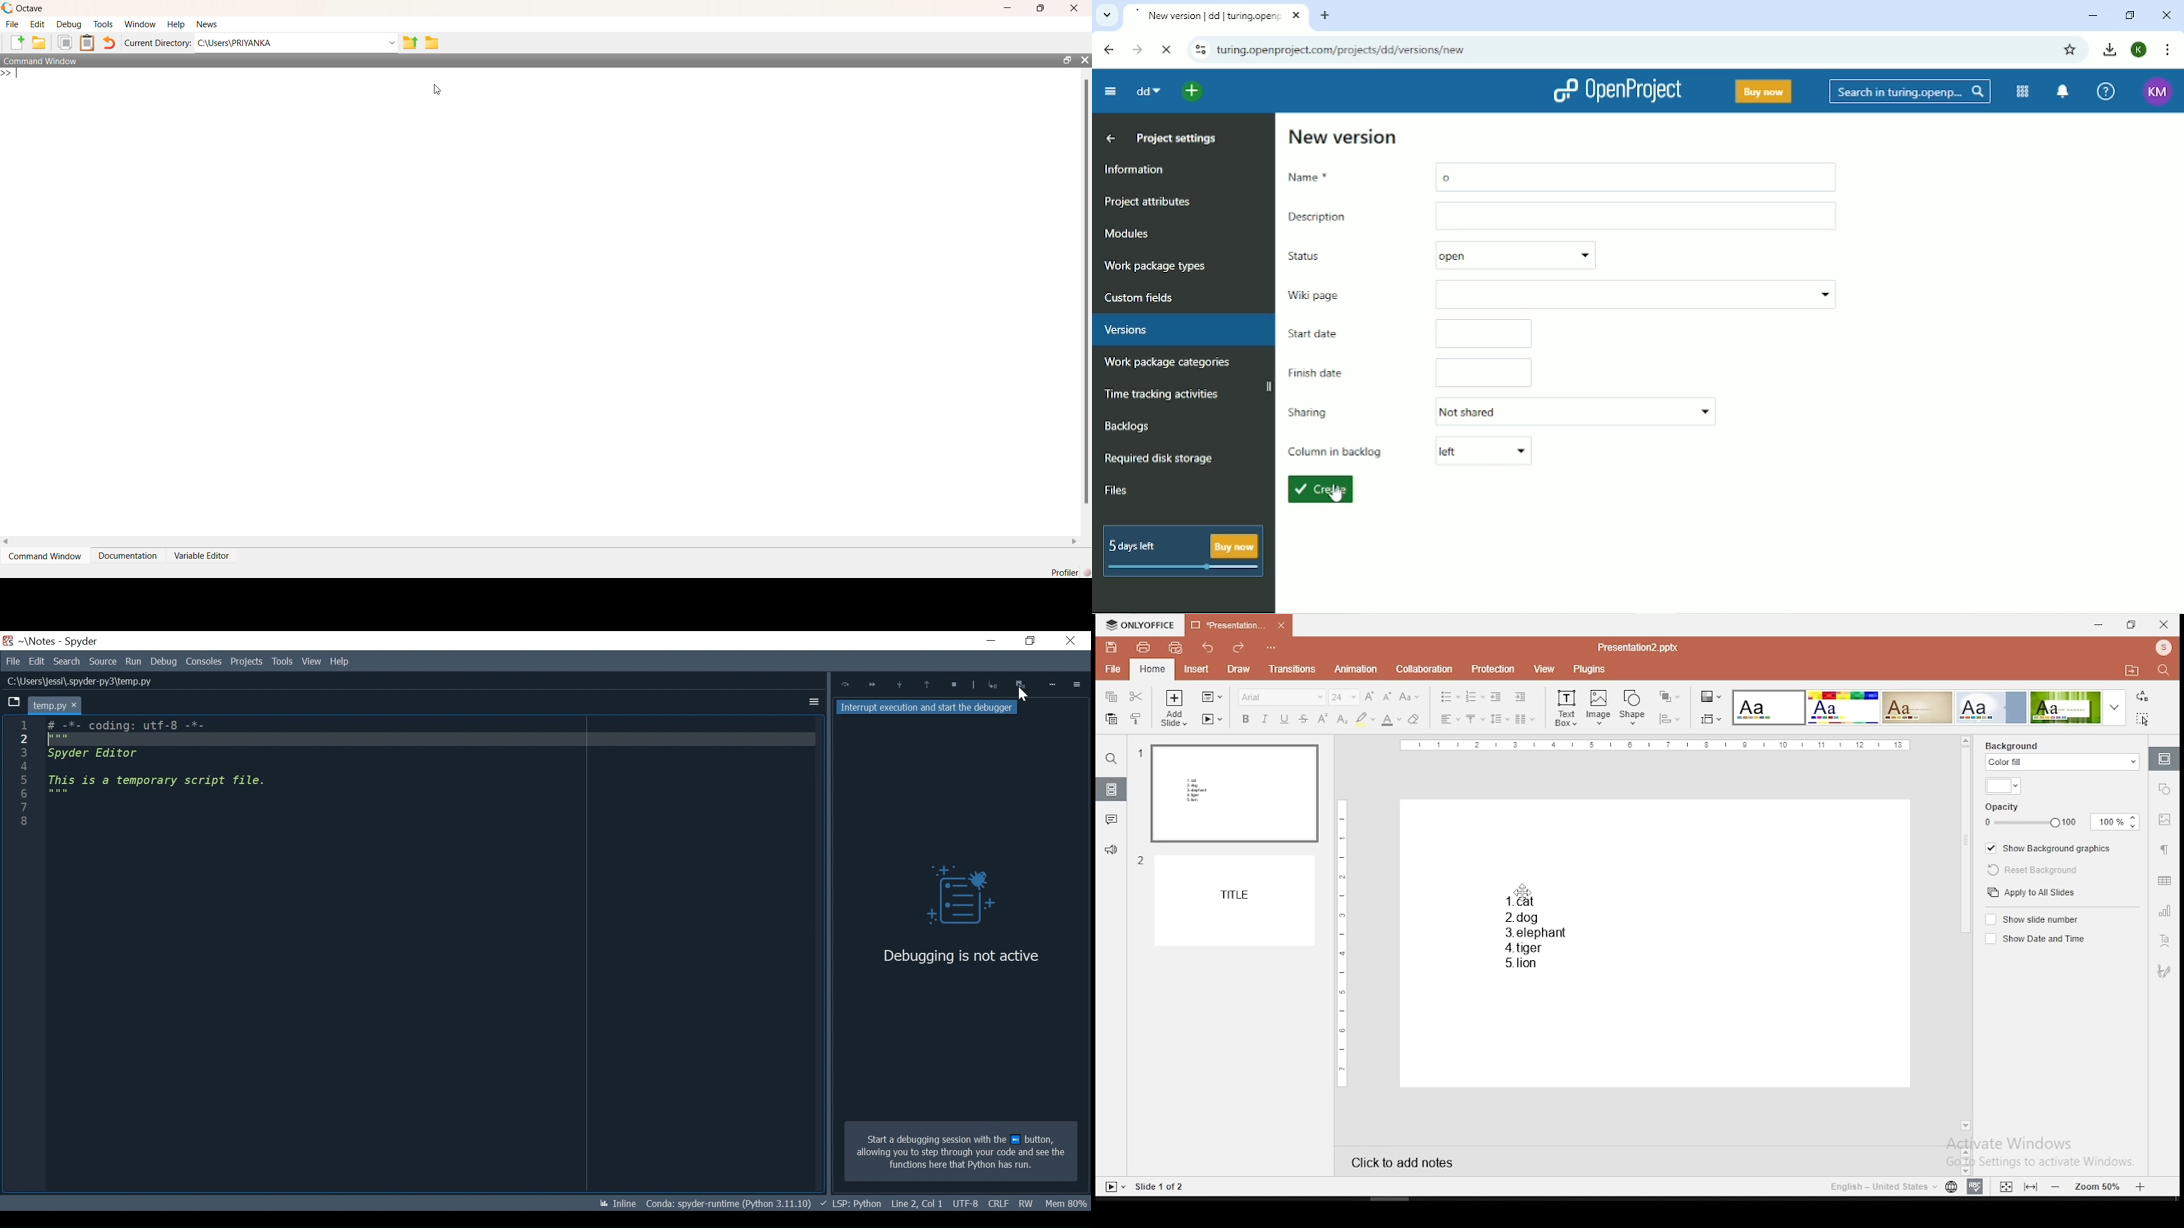  Describe the element at coordinates (1053, 684) in the screenshot. I see `More` at that location.